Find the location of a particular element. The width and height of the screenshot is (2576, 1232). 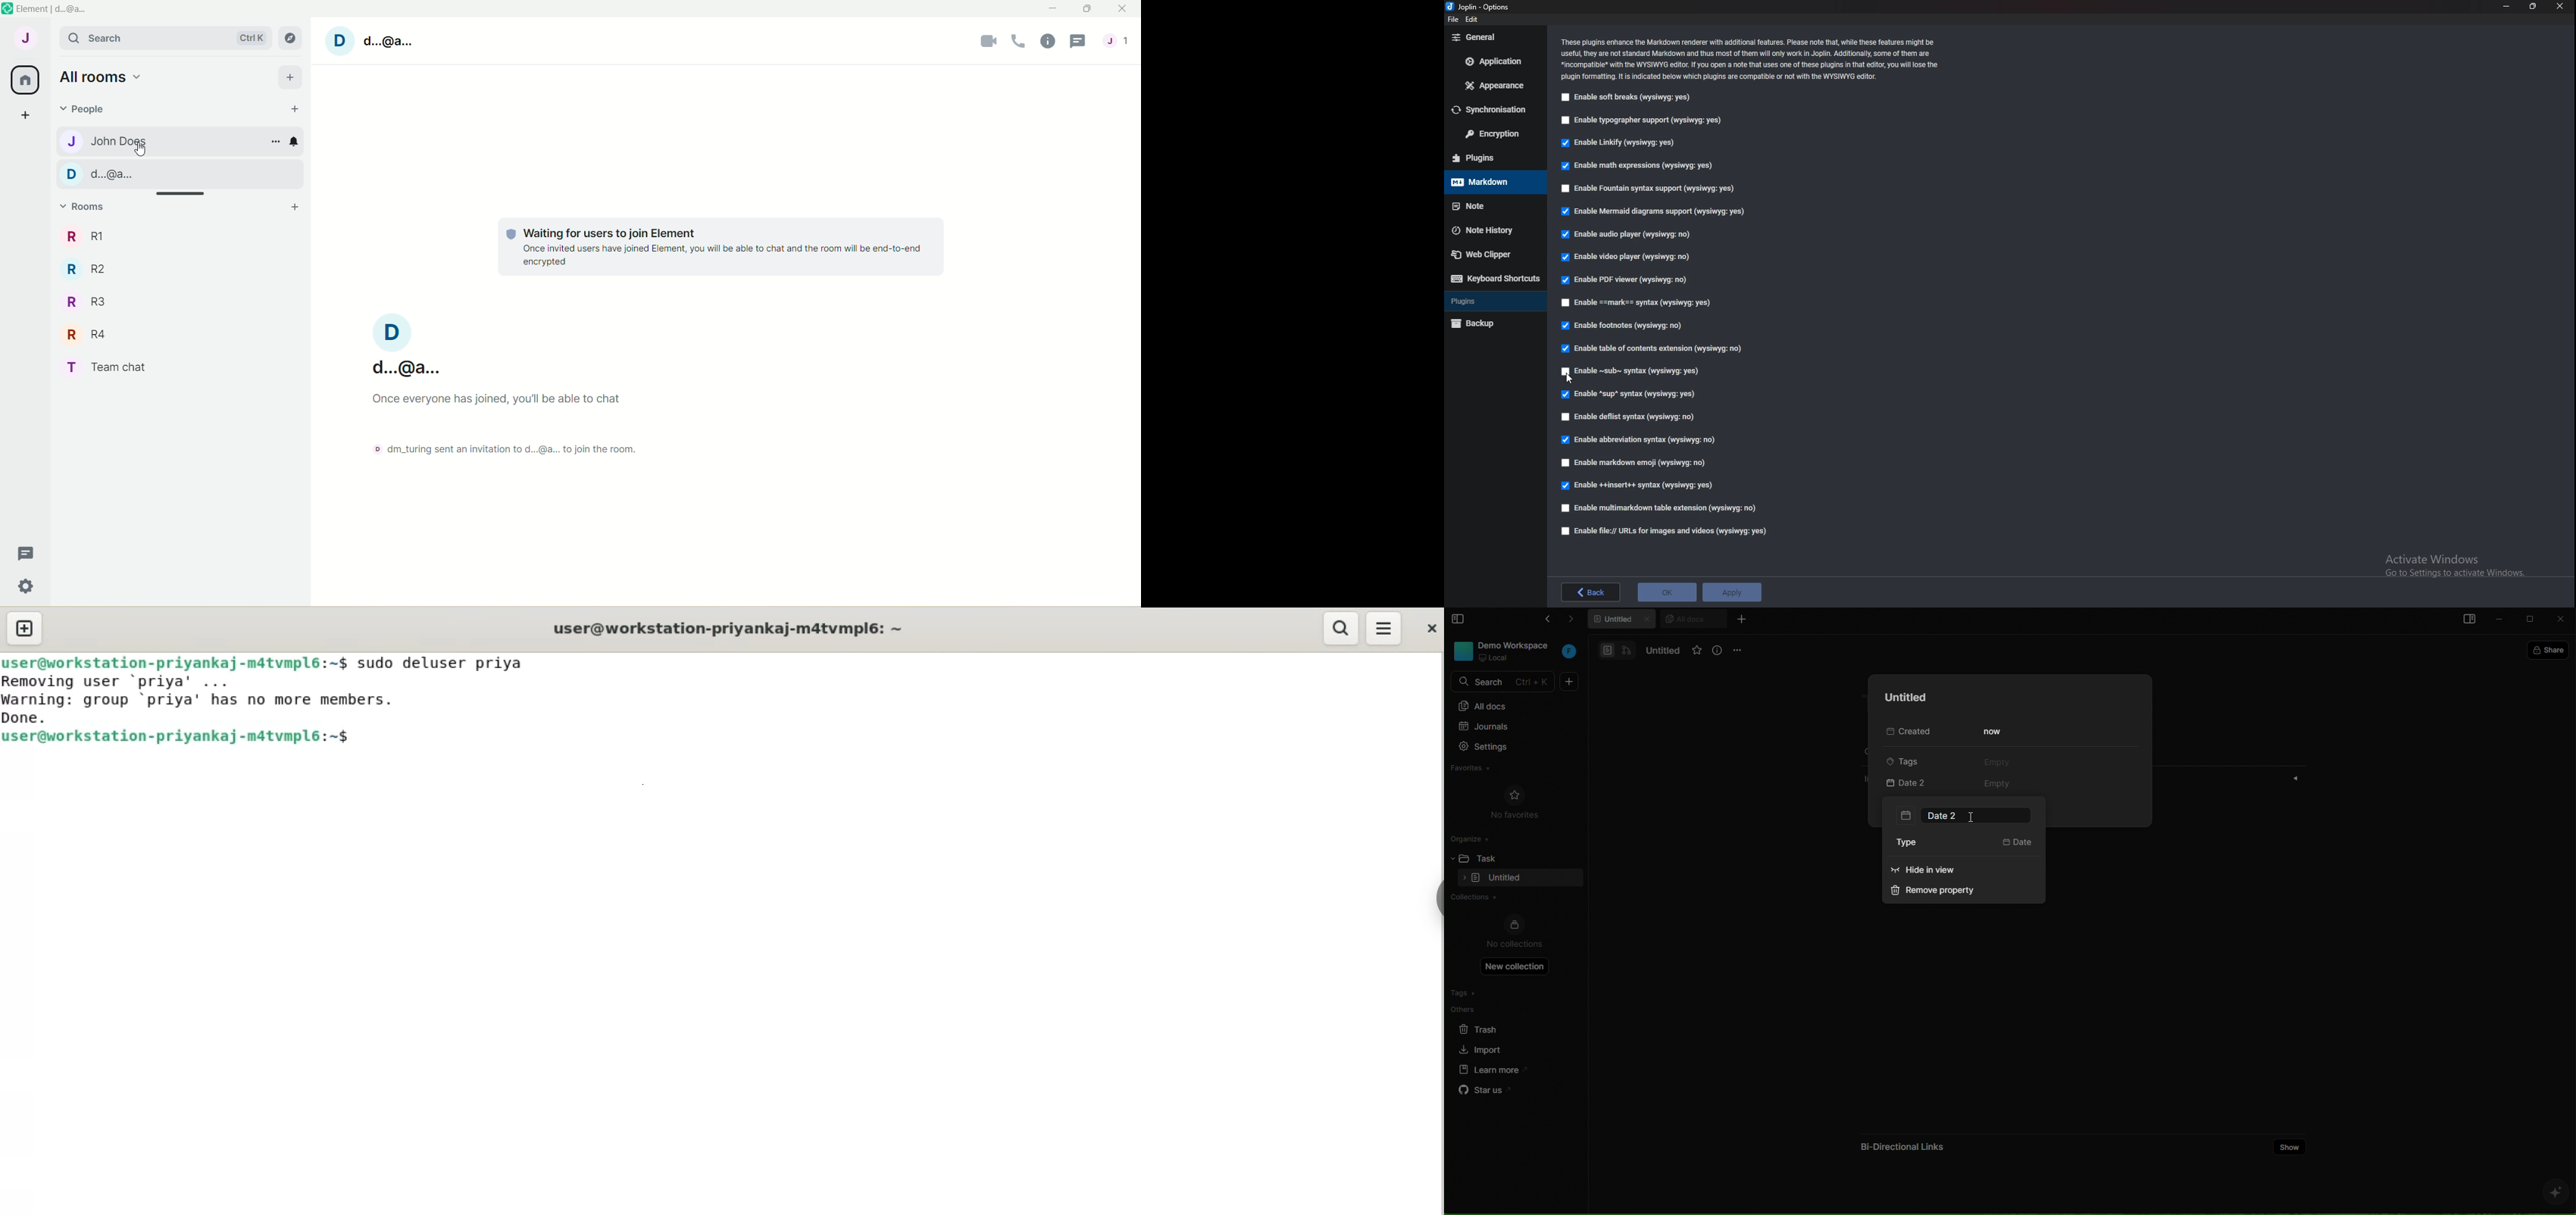

others is located at coordinates (1488, 1009).